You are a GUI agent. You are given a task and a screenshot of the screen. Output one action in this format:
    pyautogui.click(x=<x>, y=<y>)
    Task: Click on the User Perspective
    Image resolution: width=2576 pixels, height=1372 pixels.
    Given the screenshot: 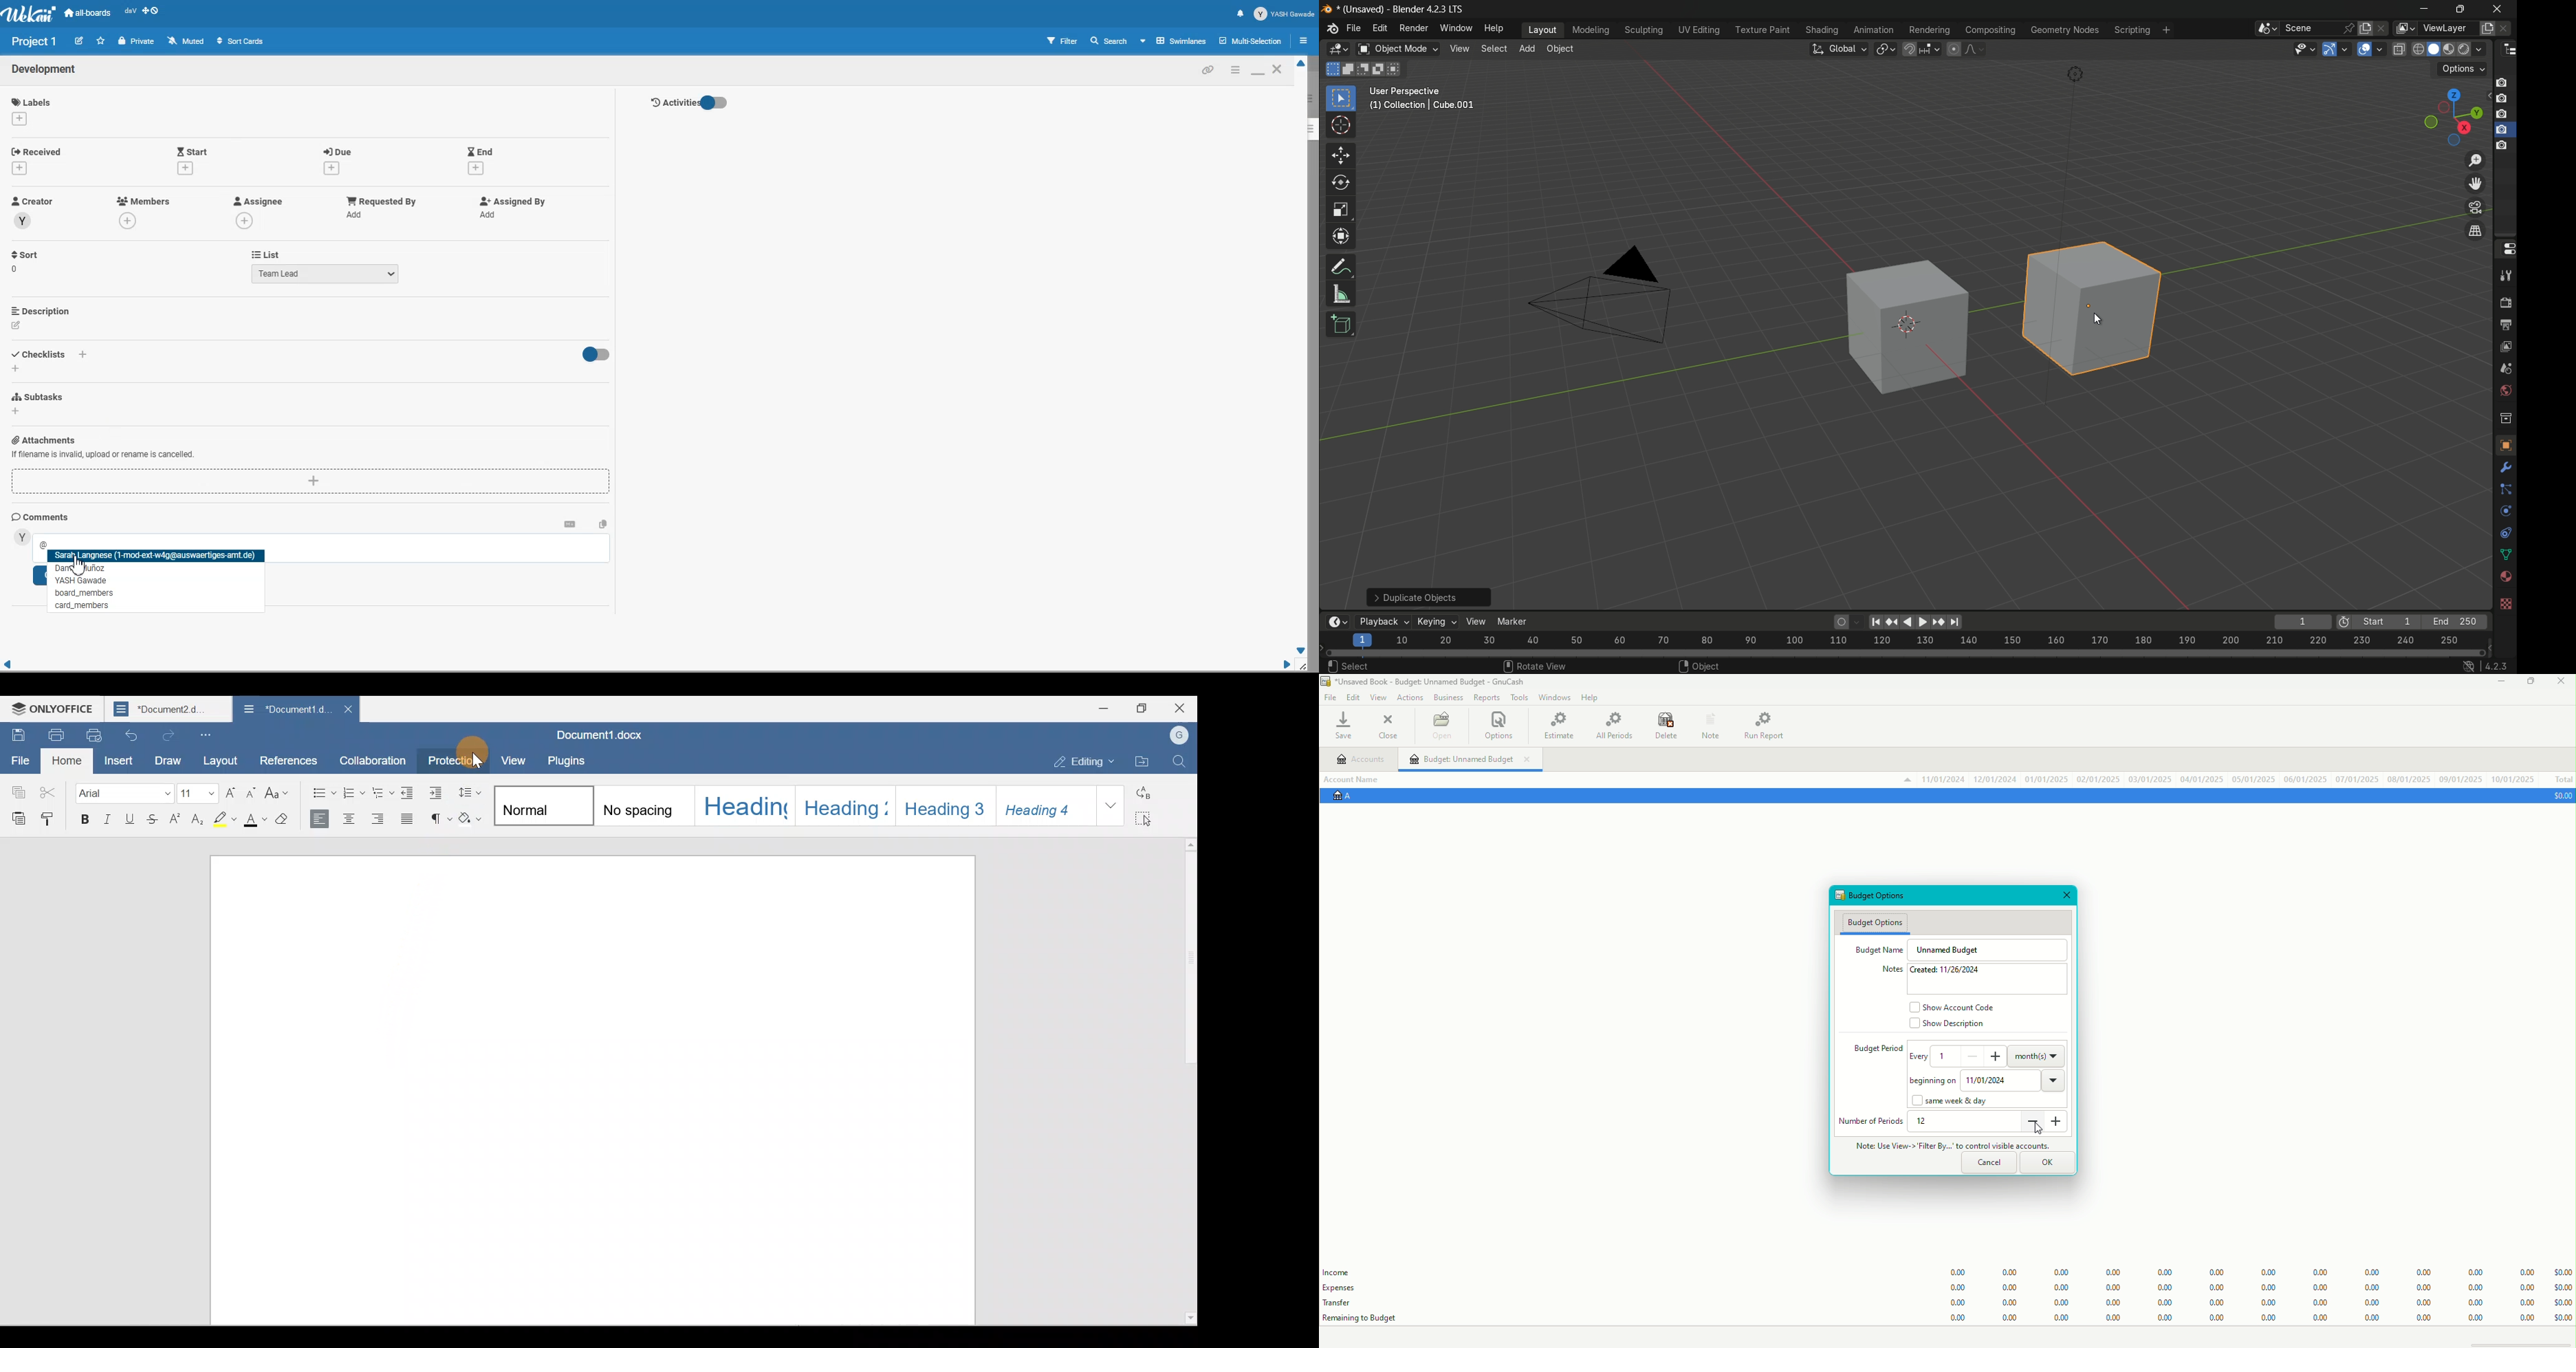 What is the action you would take?
    pyautogui.click(x=1426, y=100)
    